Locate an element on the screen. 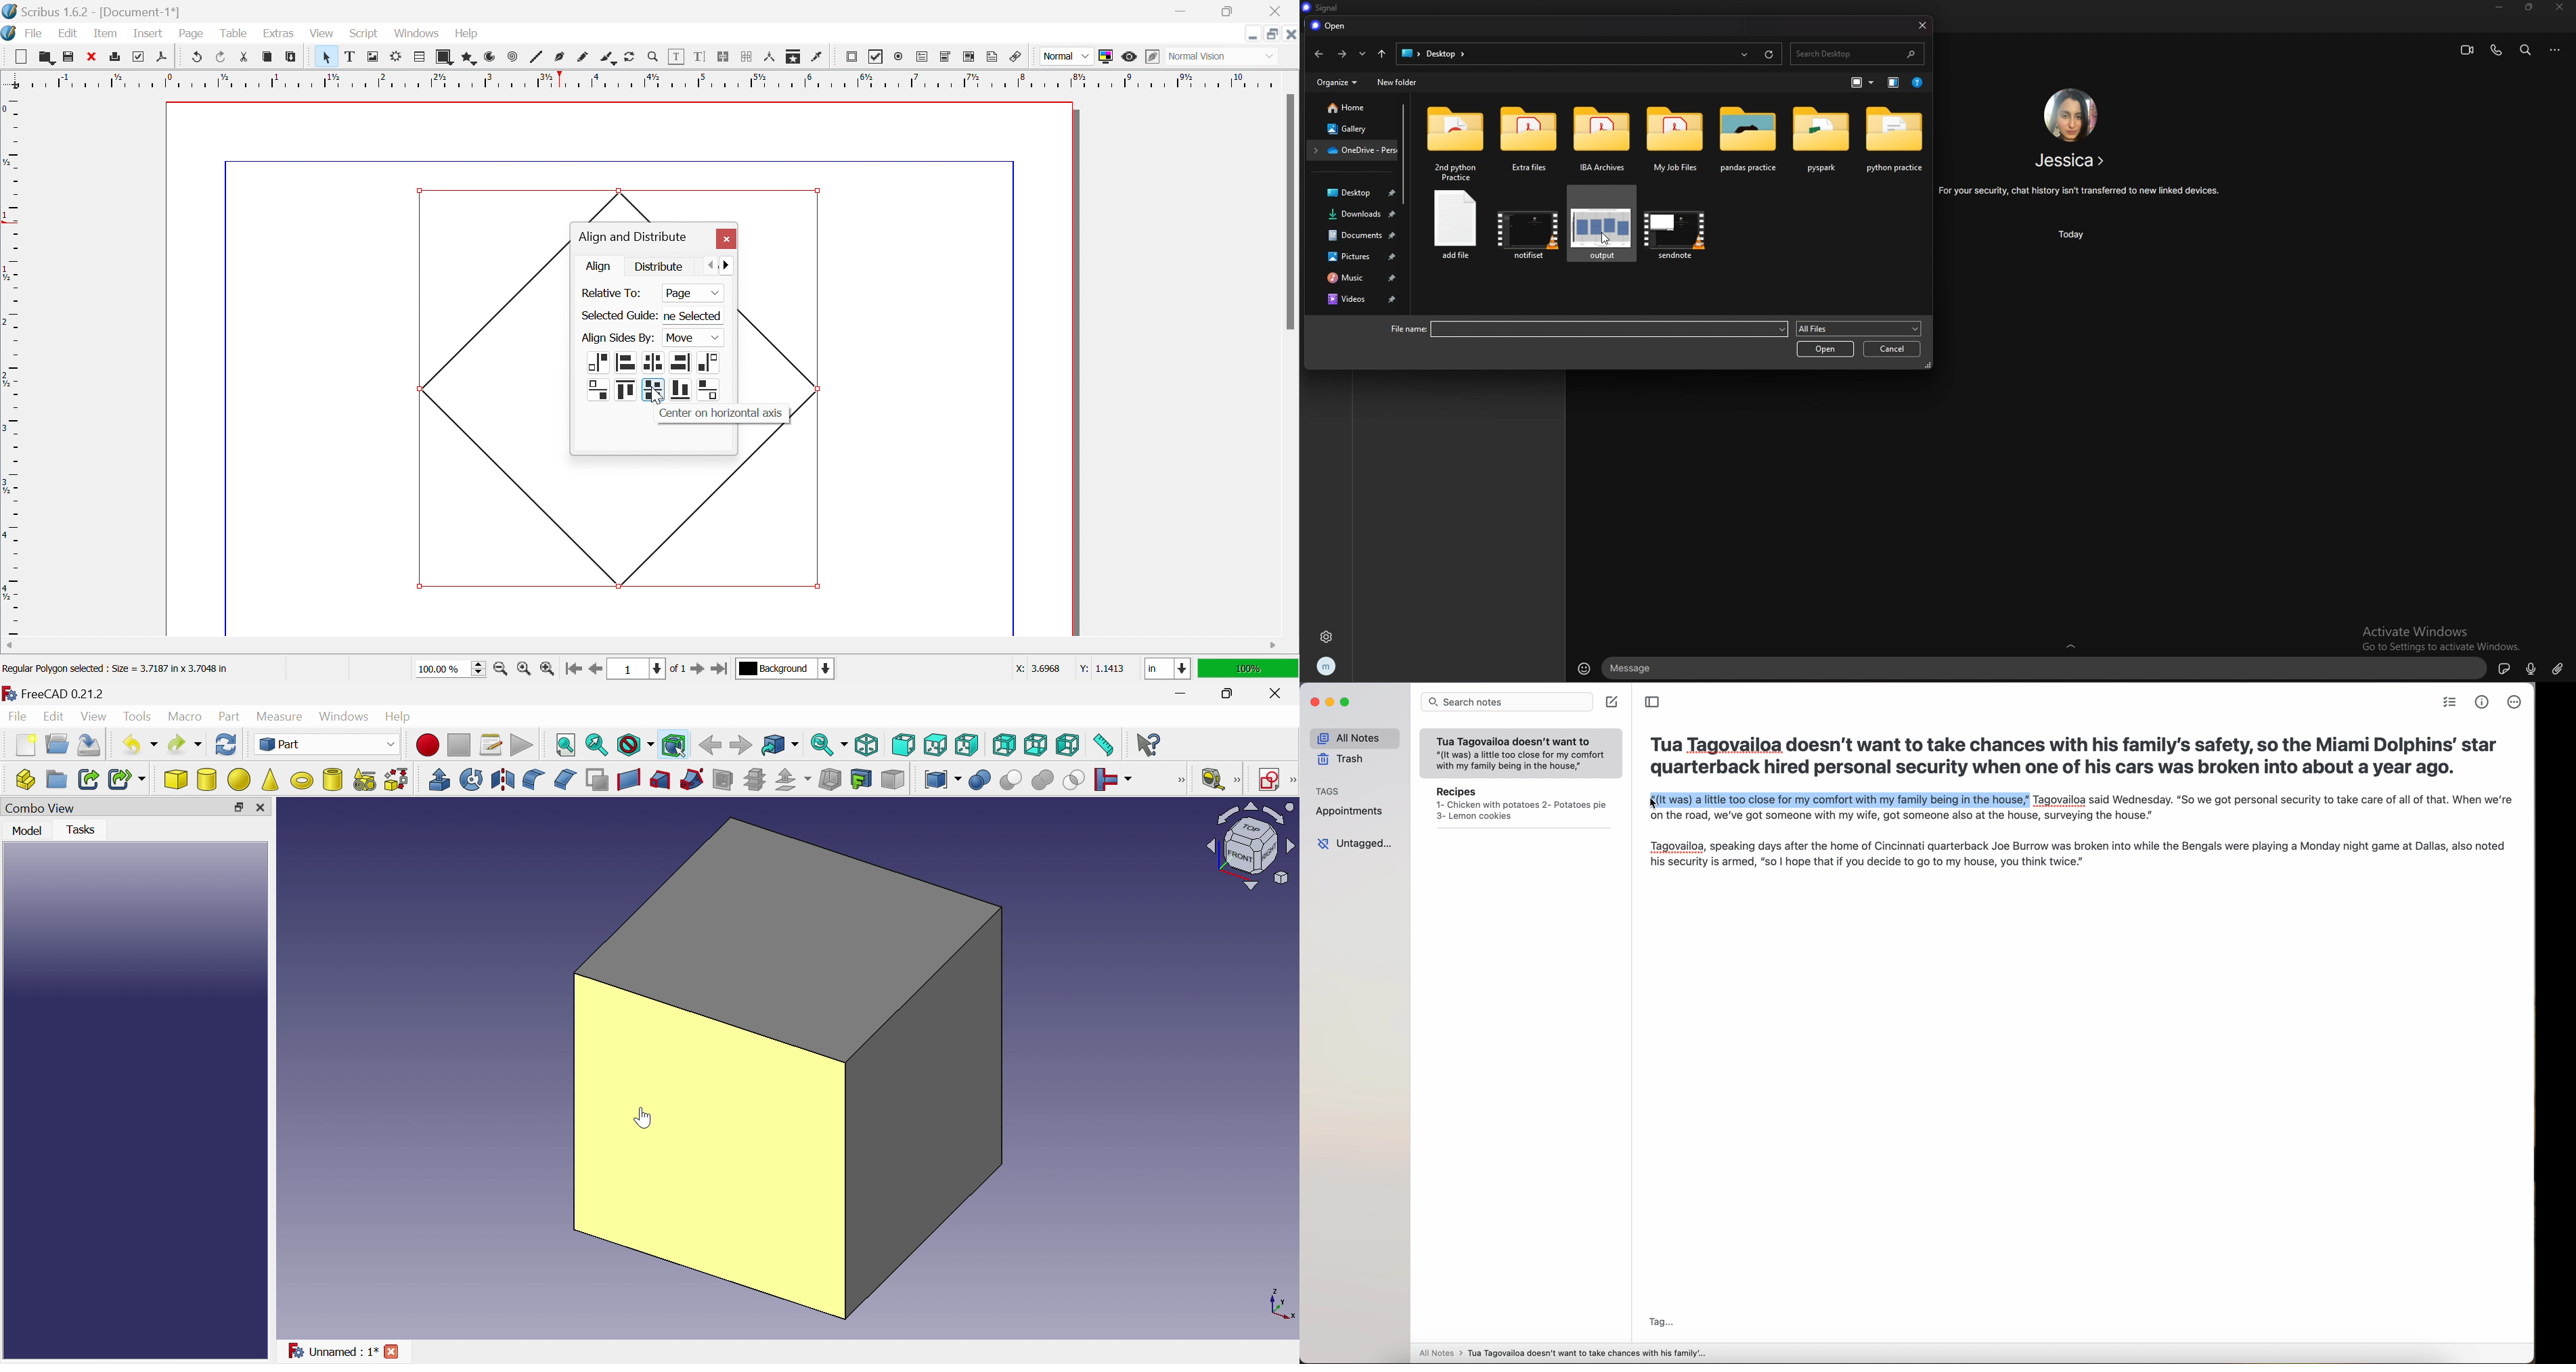 The height and width of the screenshot is (1372, 2576). Go to the last page is located at coordinates (719, 671).